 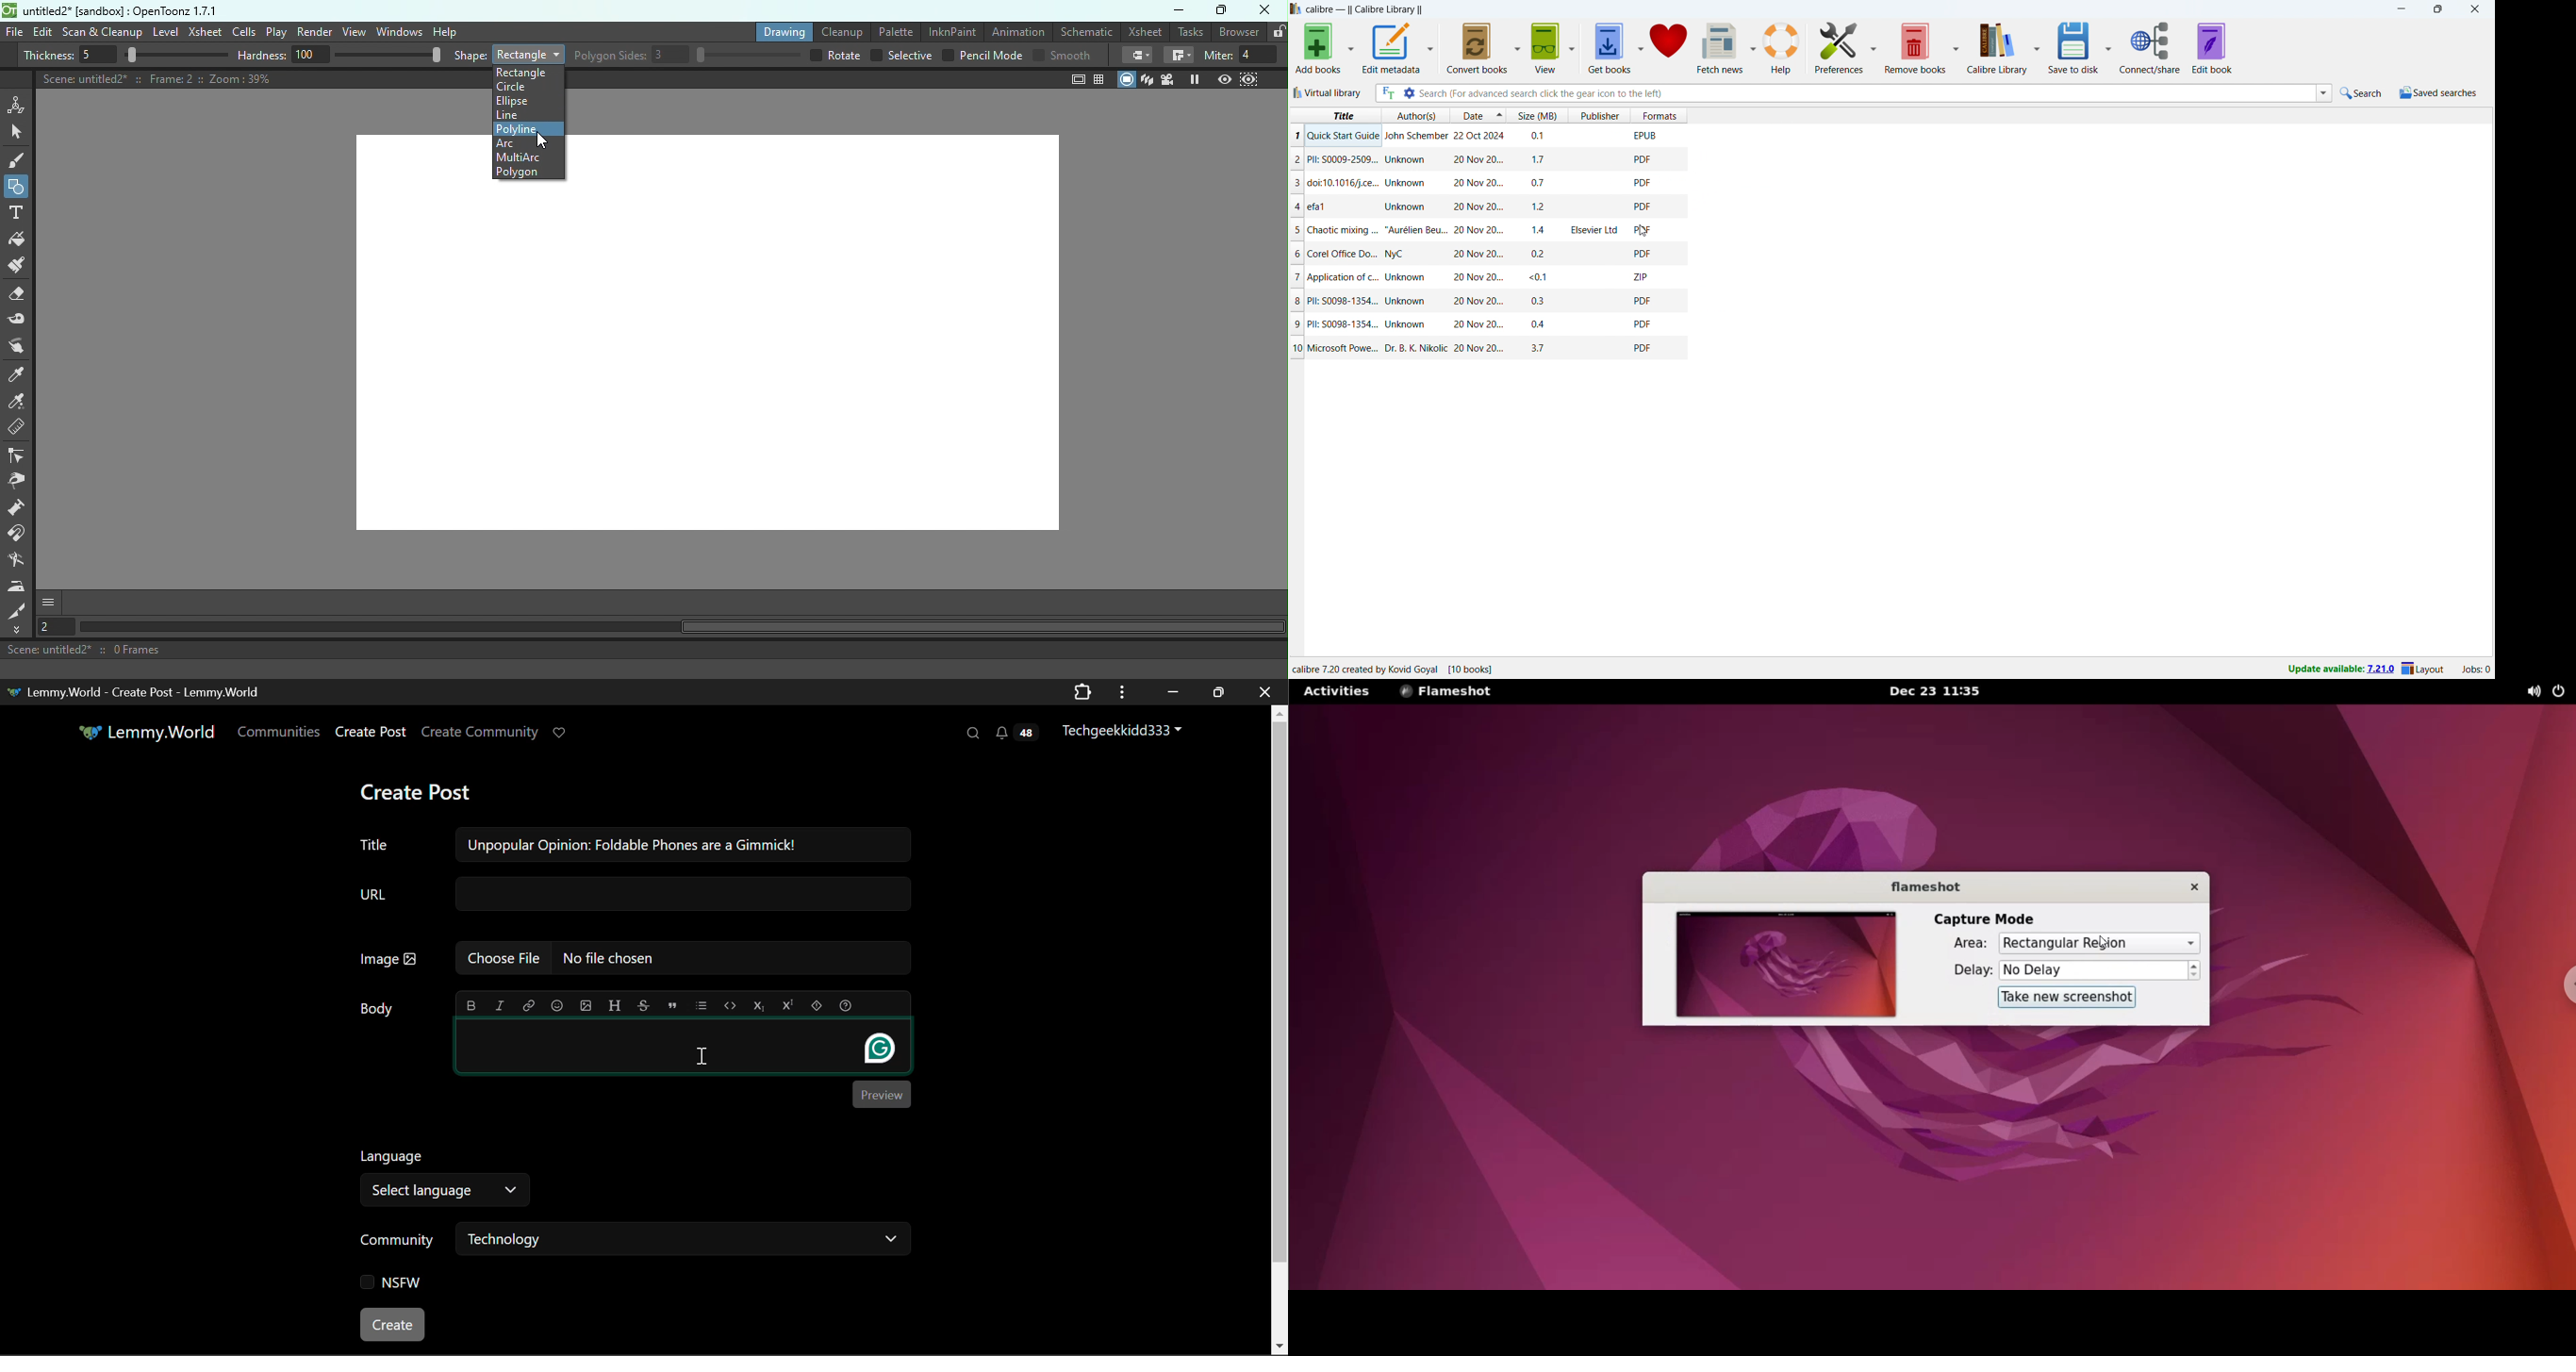 I want to click on Freeze, so click(x=1195, y=78).